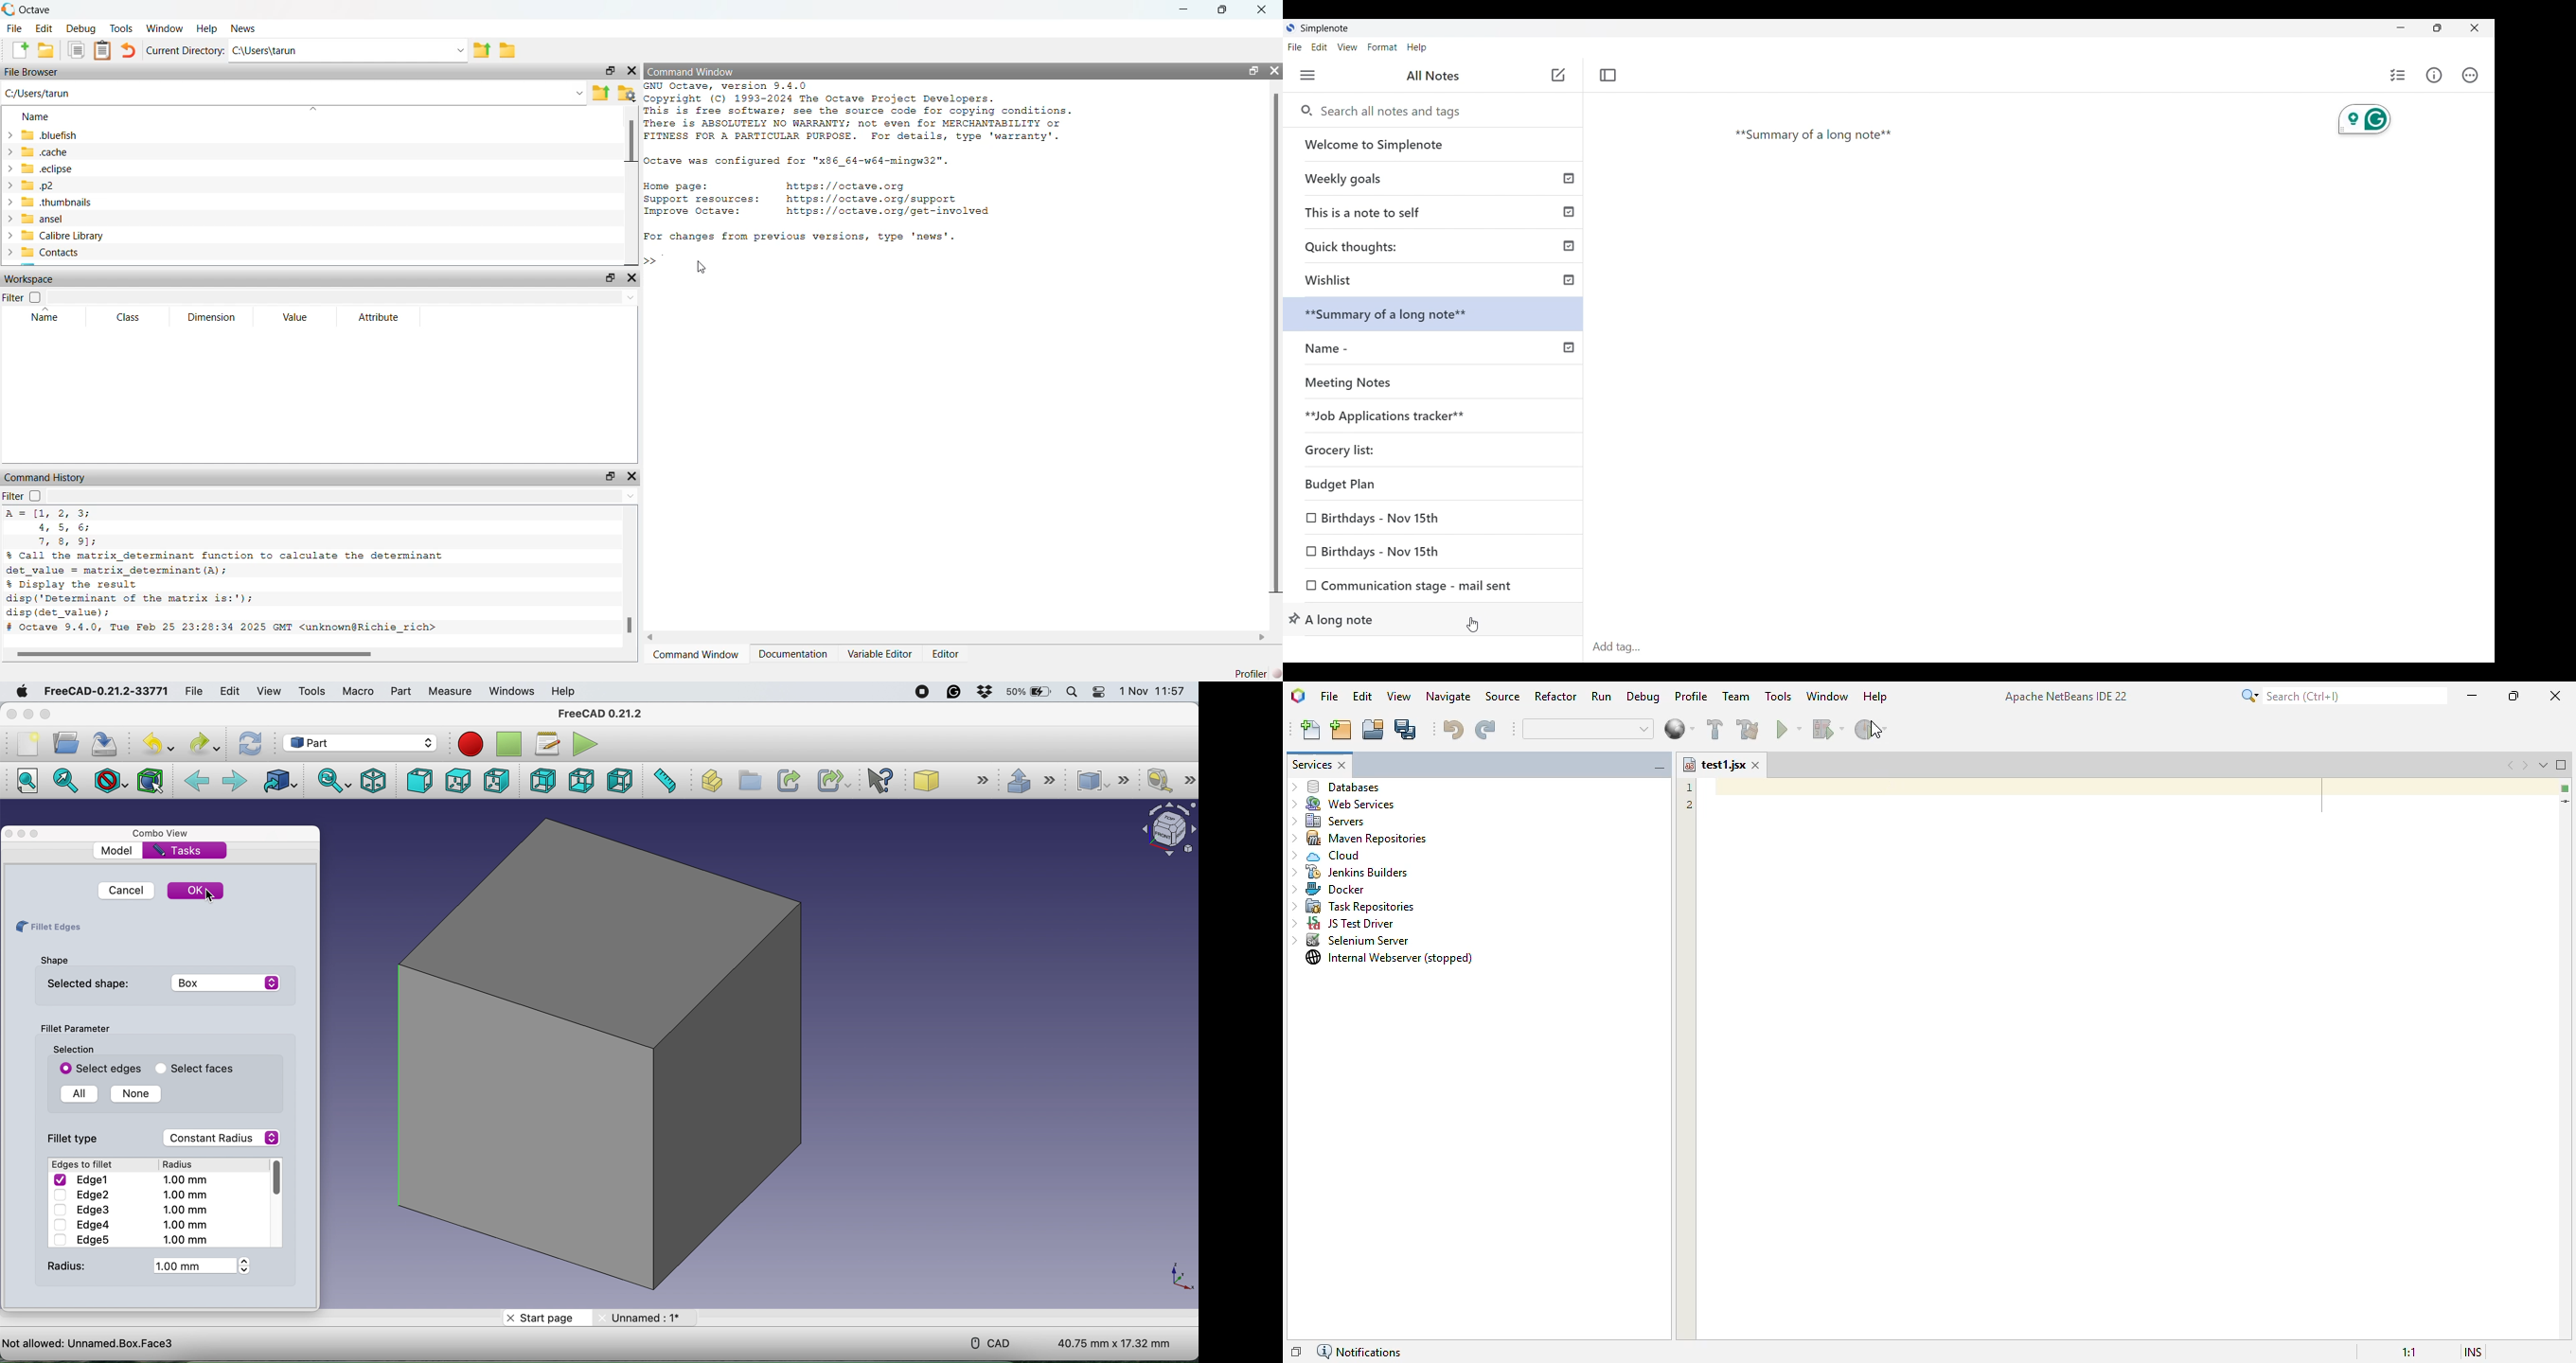 This screenshot has width=2576, height=1372. What do you see at coordinates (1171, 1276) in the screenshot?
I see `xy coordinate` at bounding box center [1171, 1276].